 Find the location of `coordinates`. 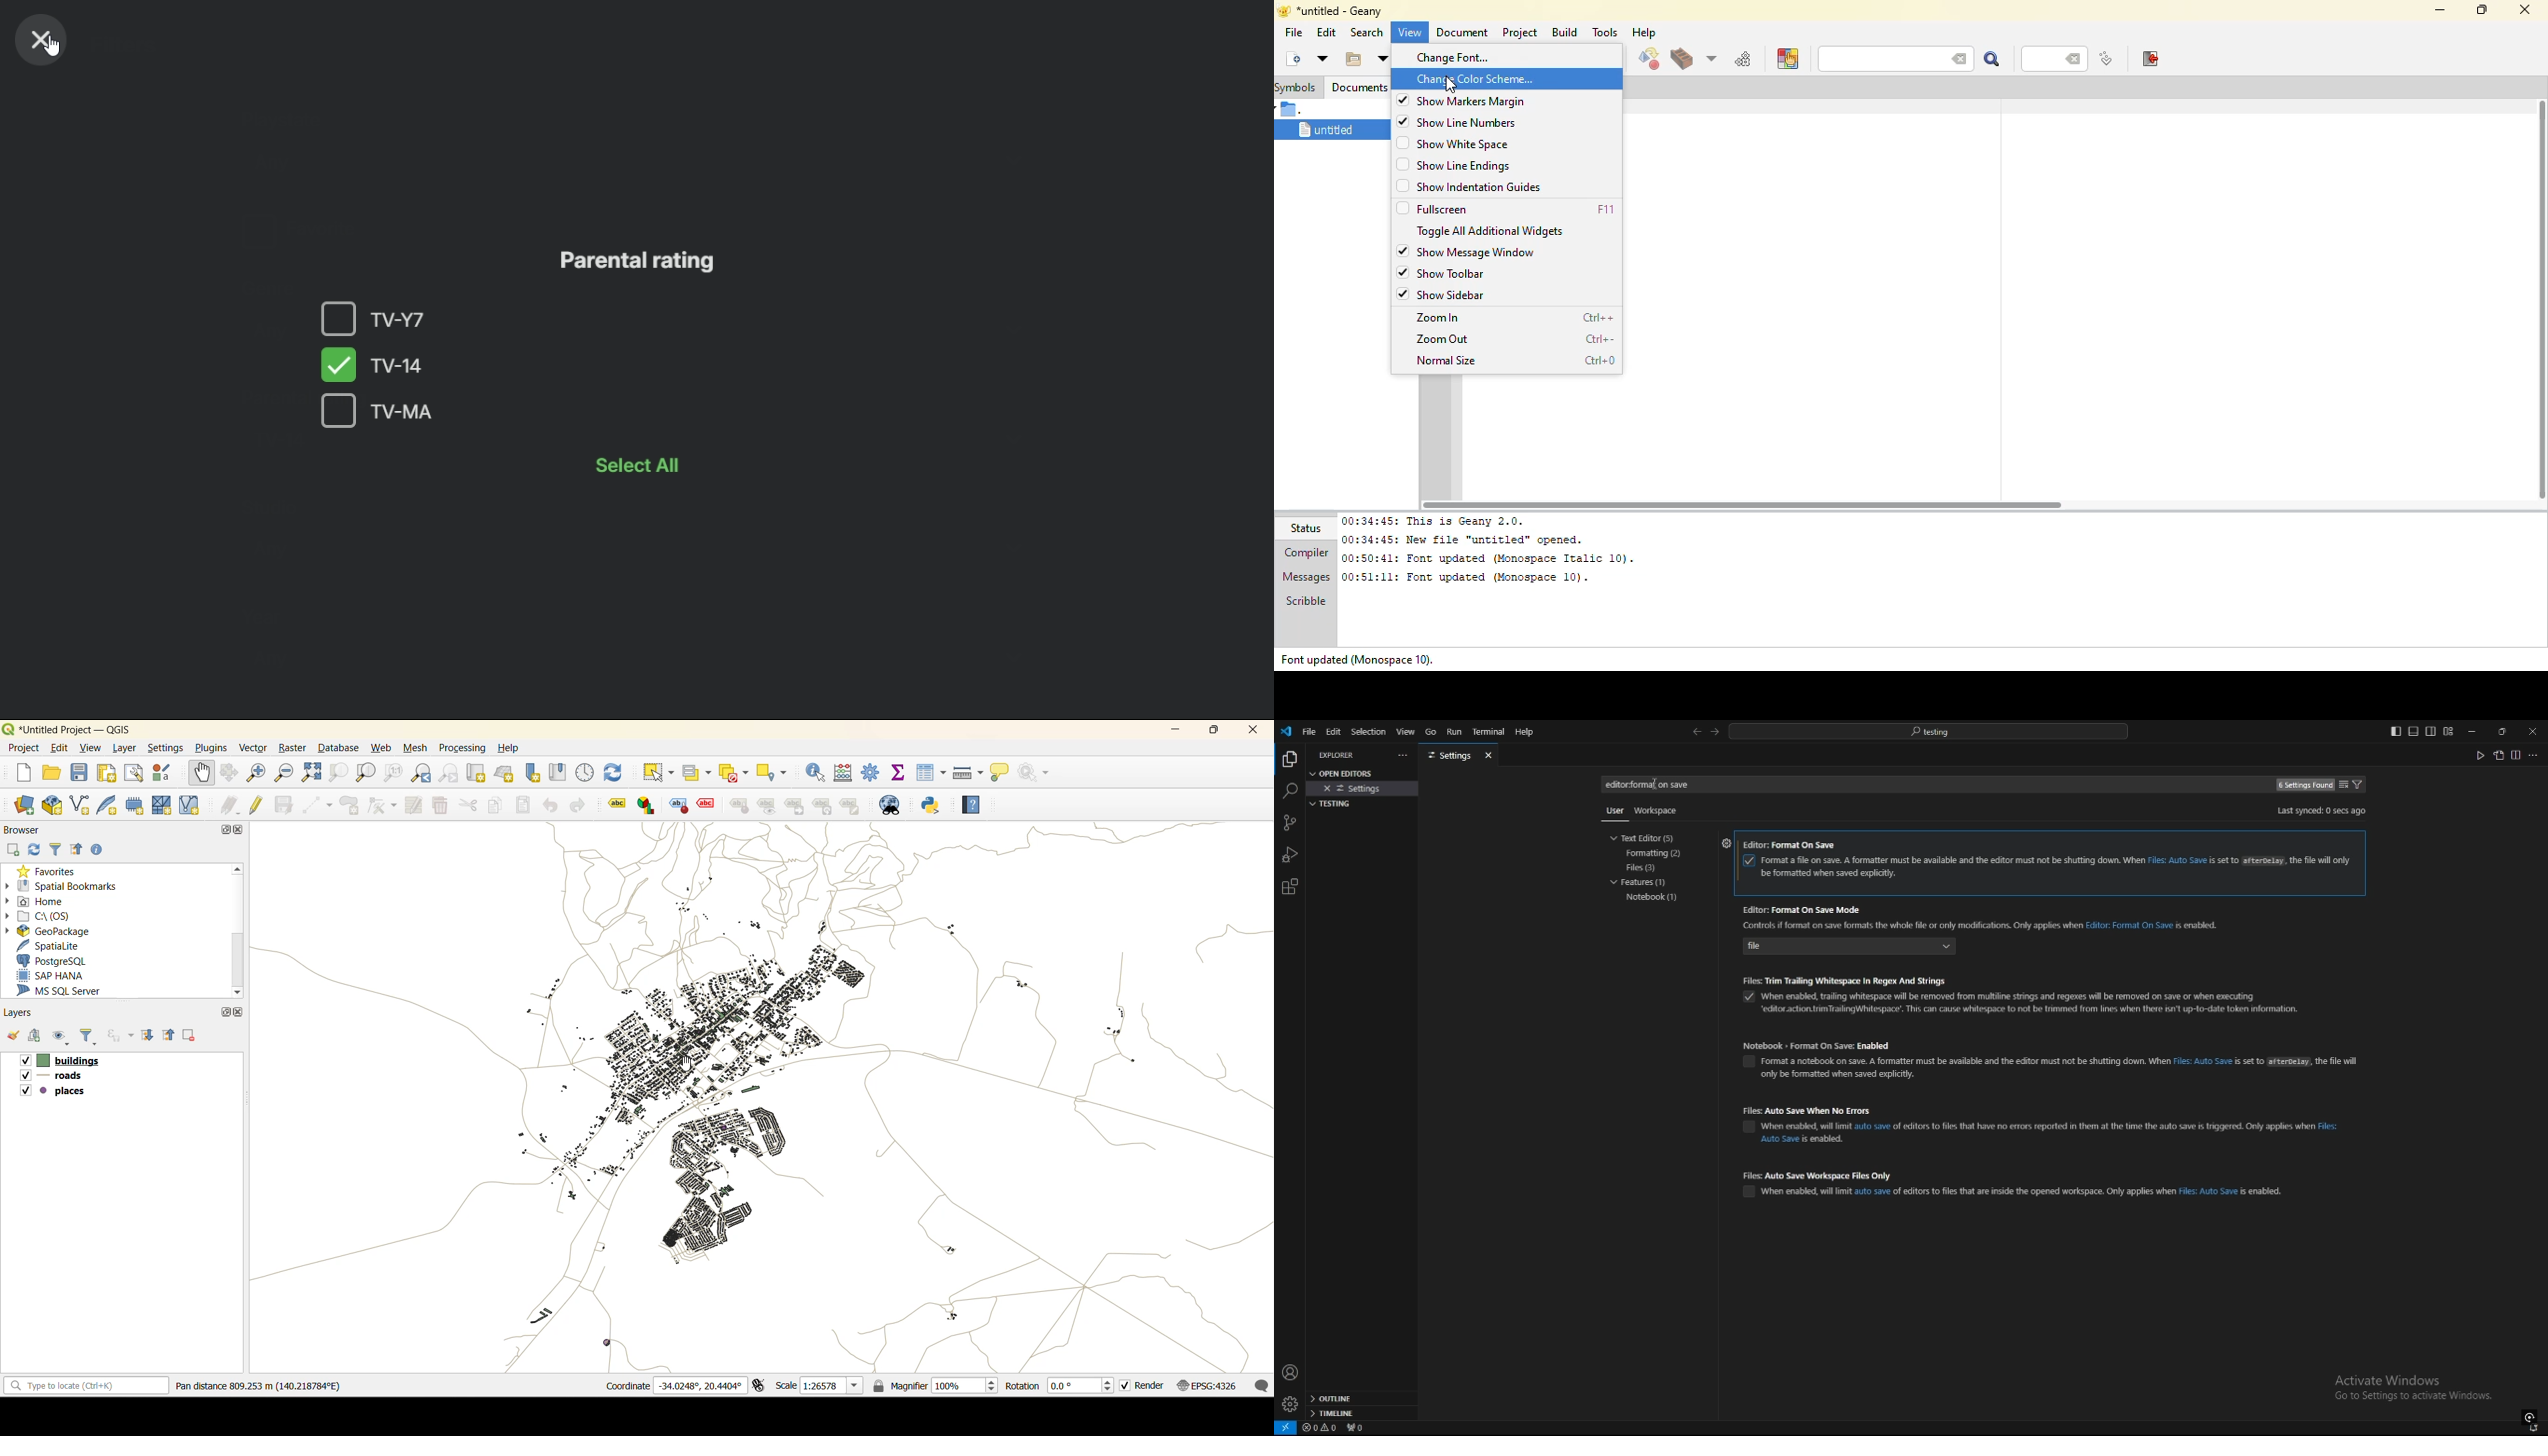

coordinates is located at coordinates (673, 1387).